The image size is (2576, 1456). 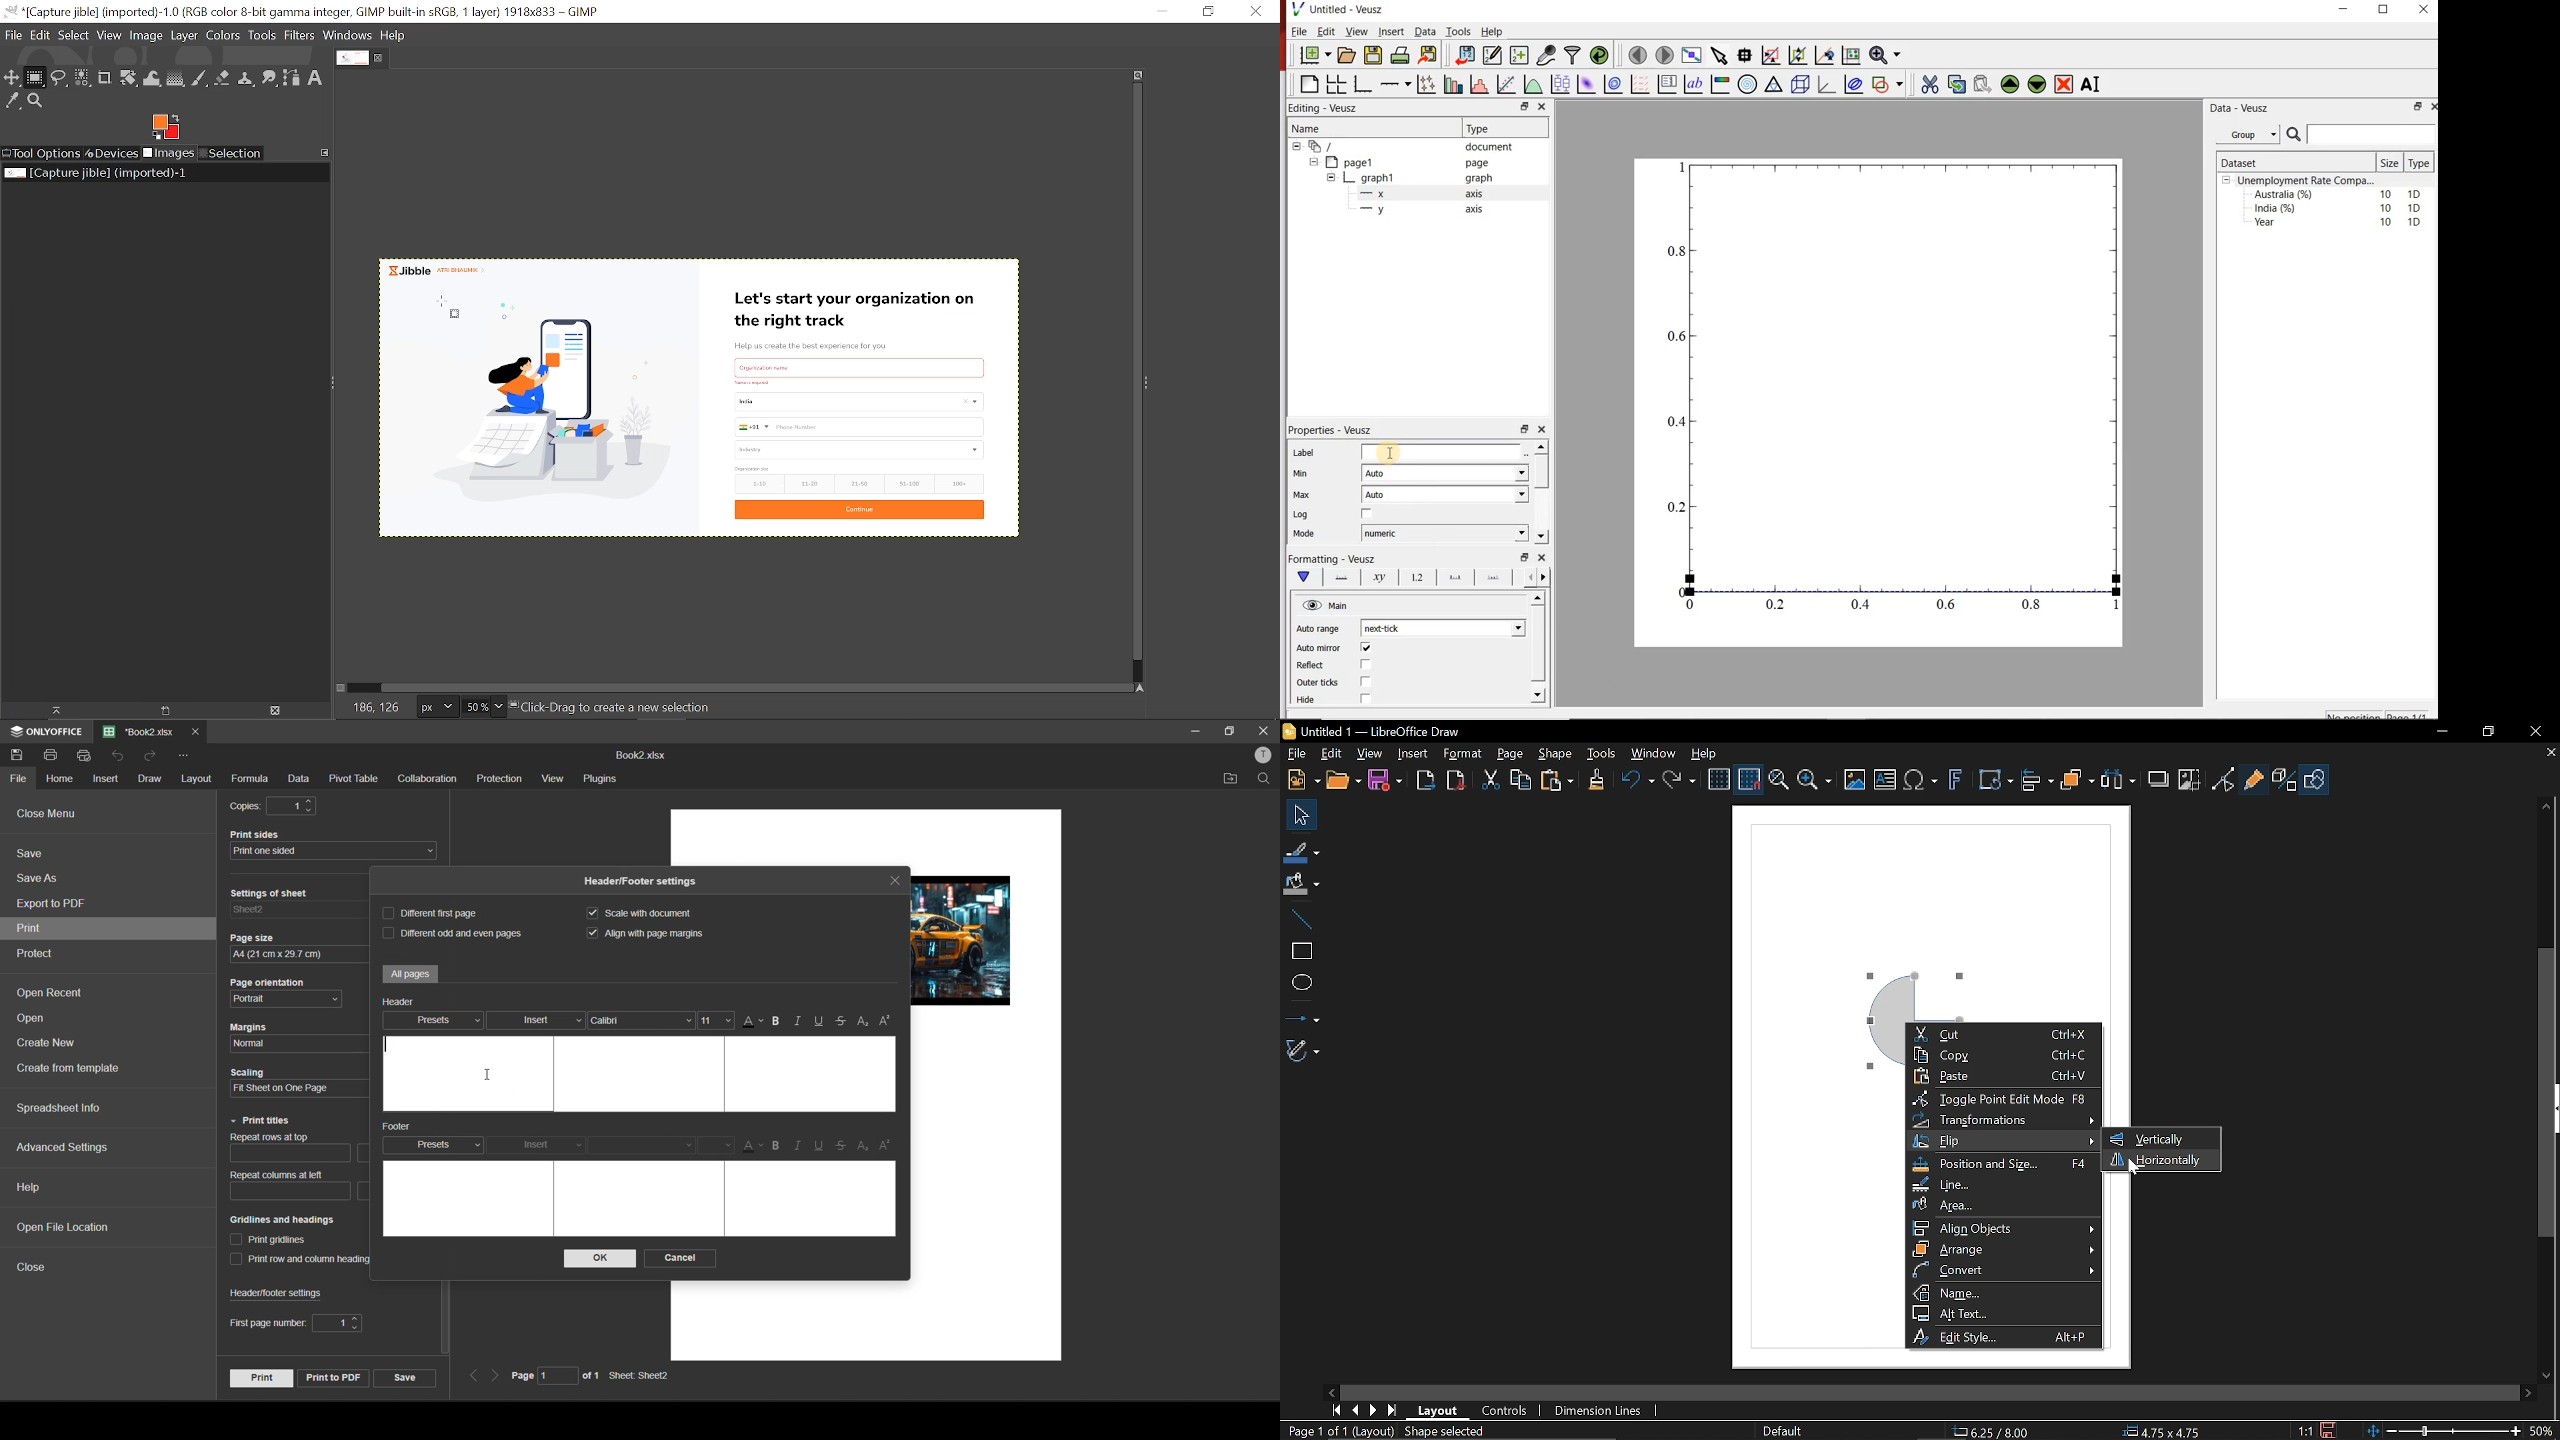 What do you see at coordinates (1299, 919) in the screenshot?
I see `Line` at bounding box center [1299, 919].